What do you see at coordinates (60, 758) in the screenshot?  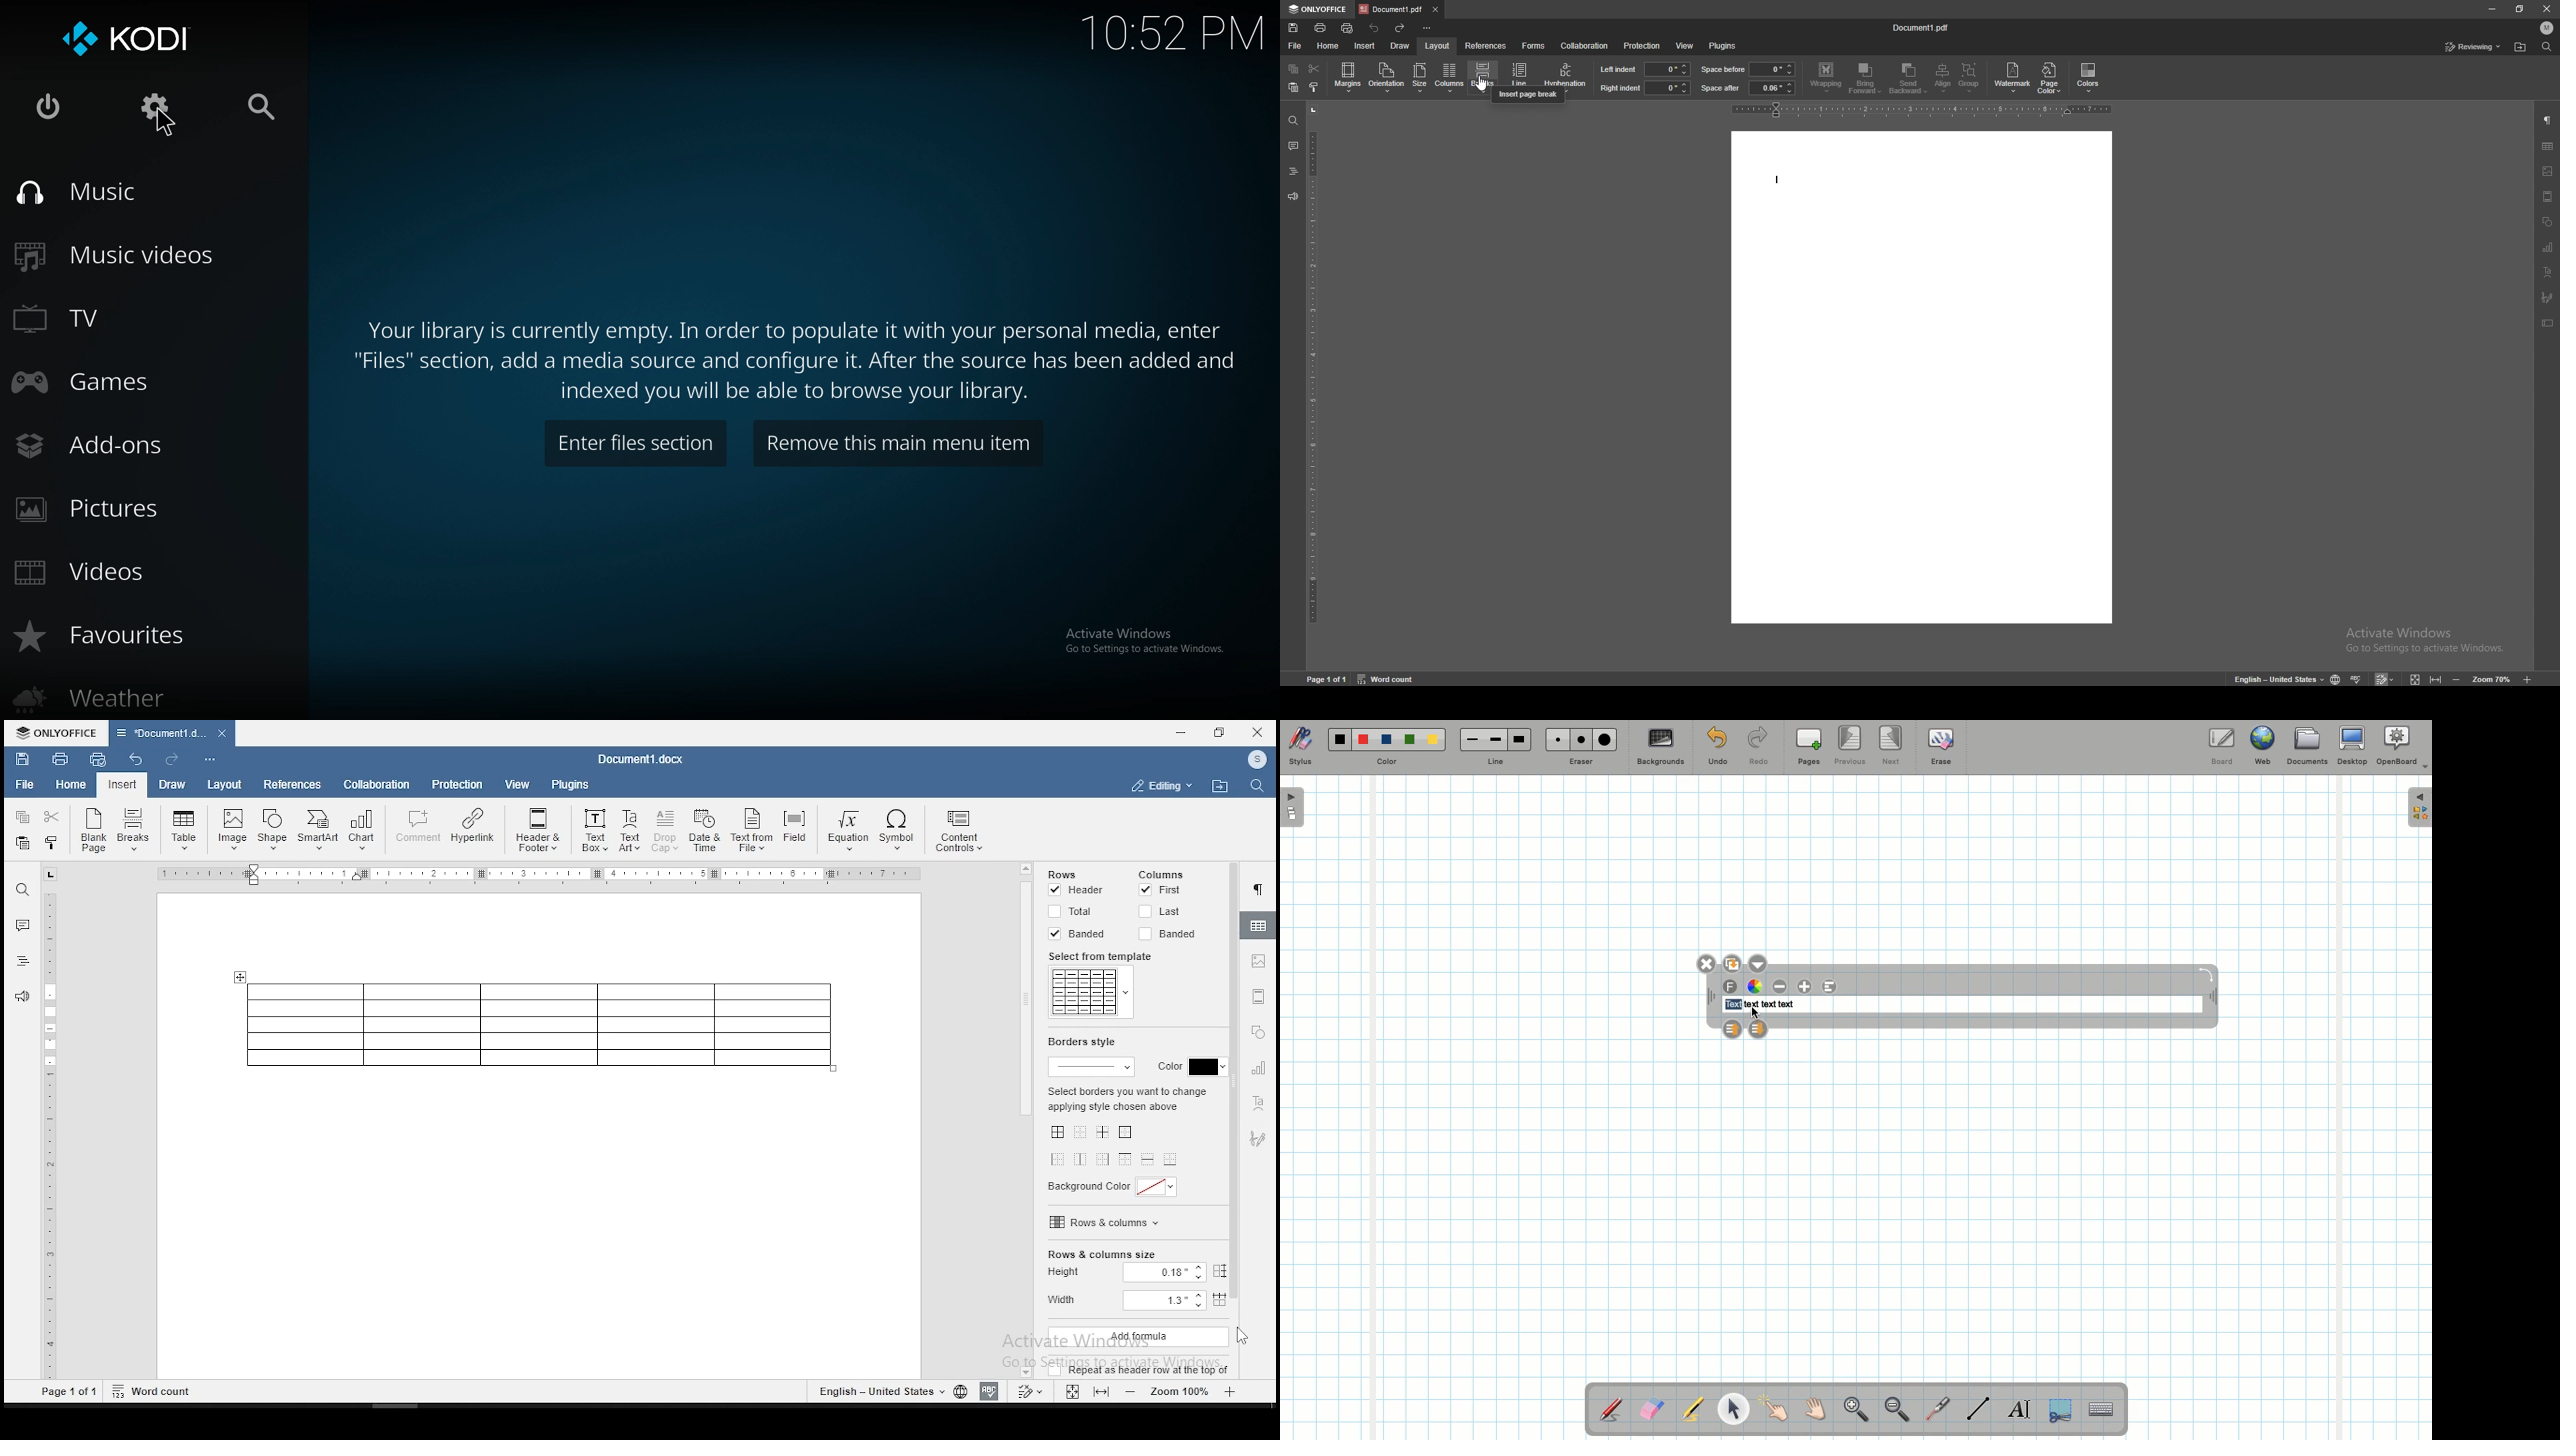 I see `print file` at bounding box center [60, 758].